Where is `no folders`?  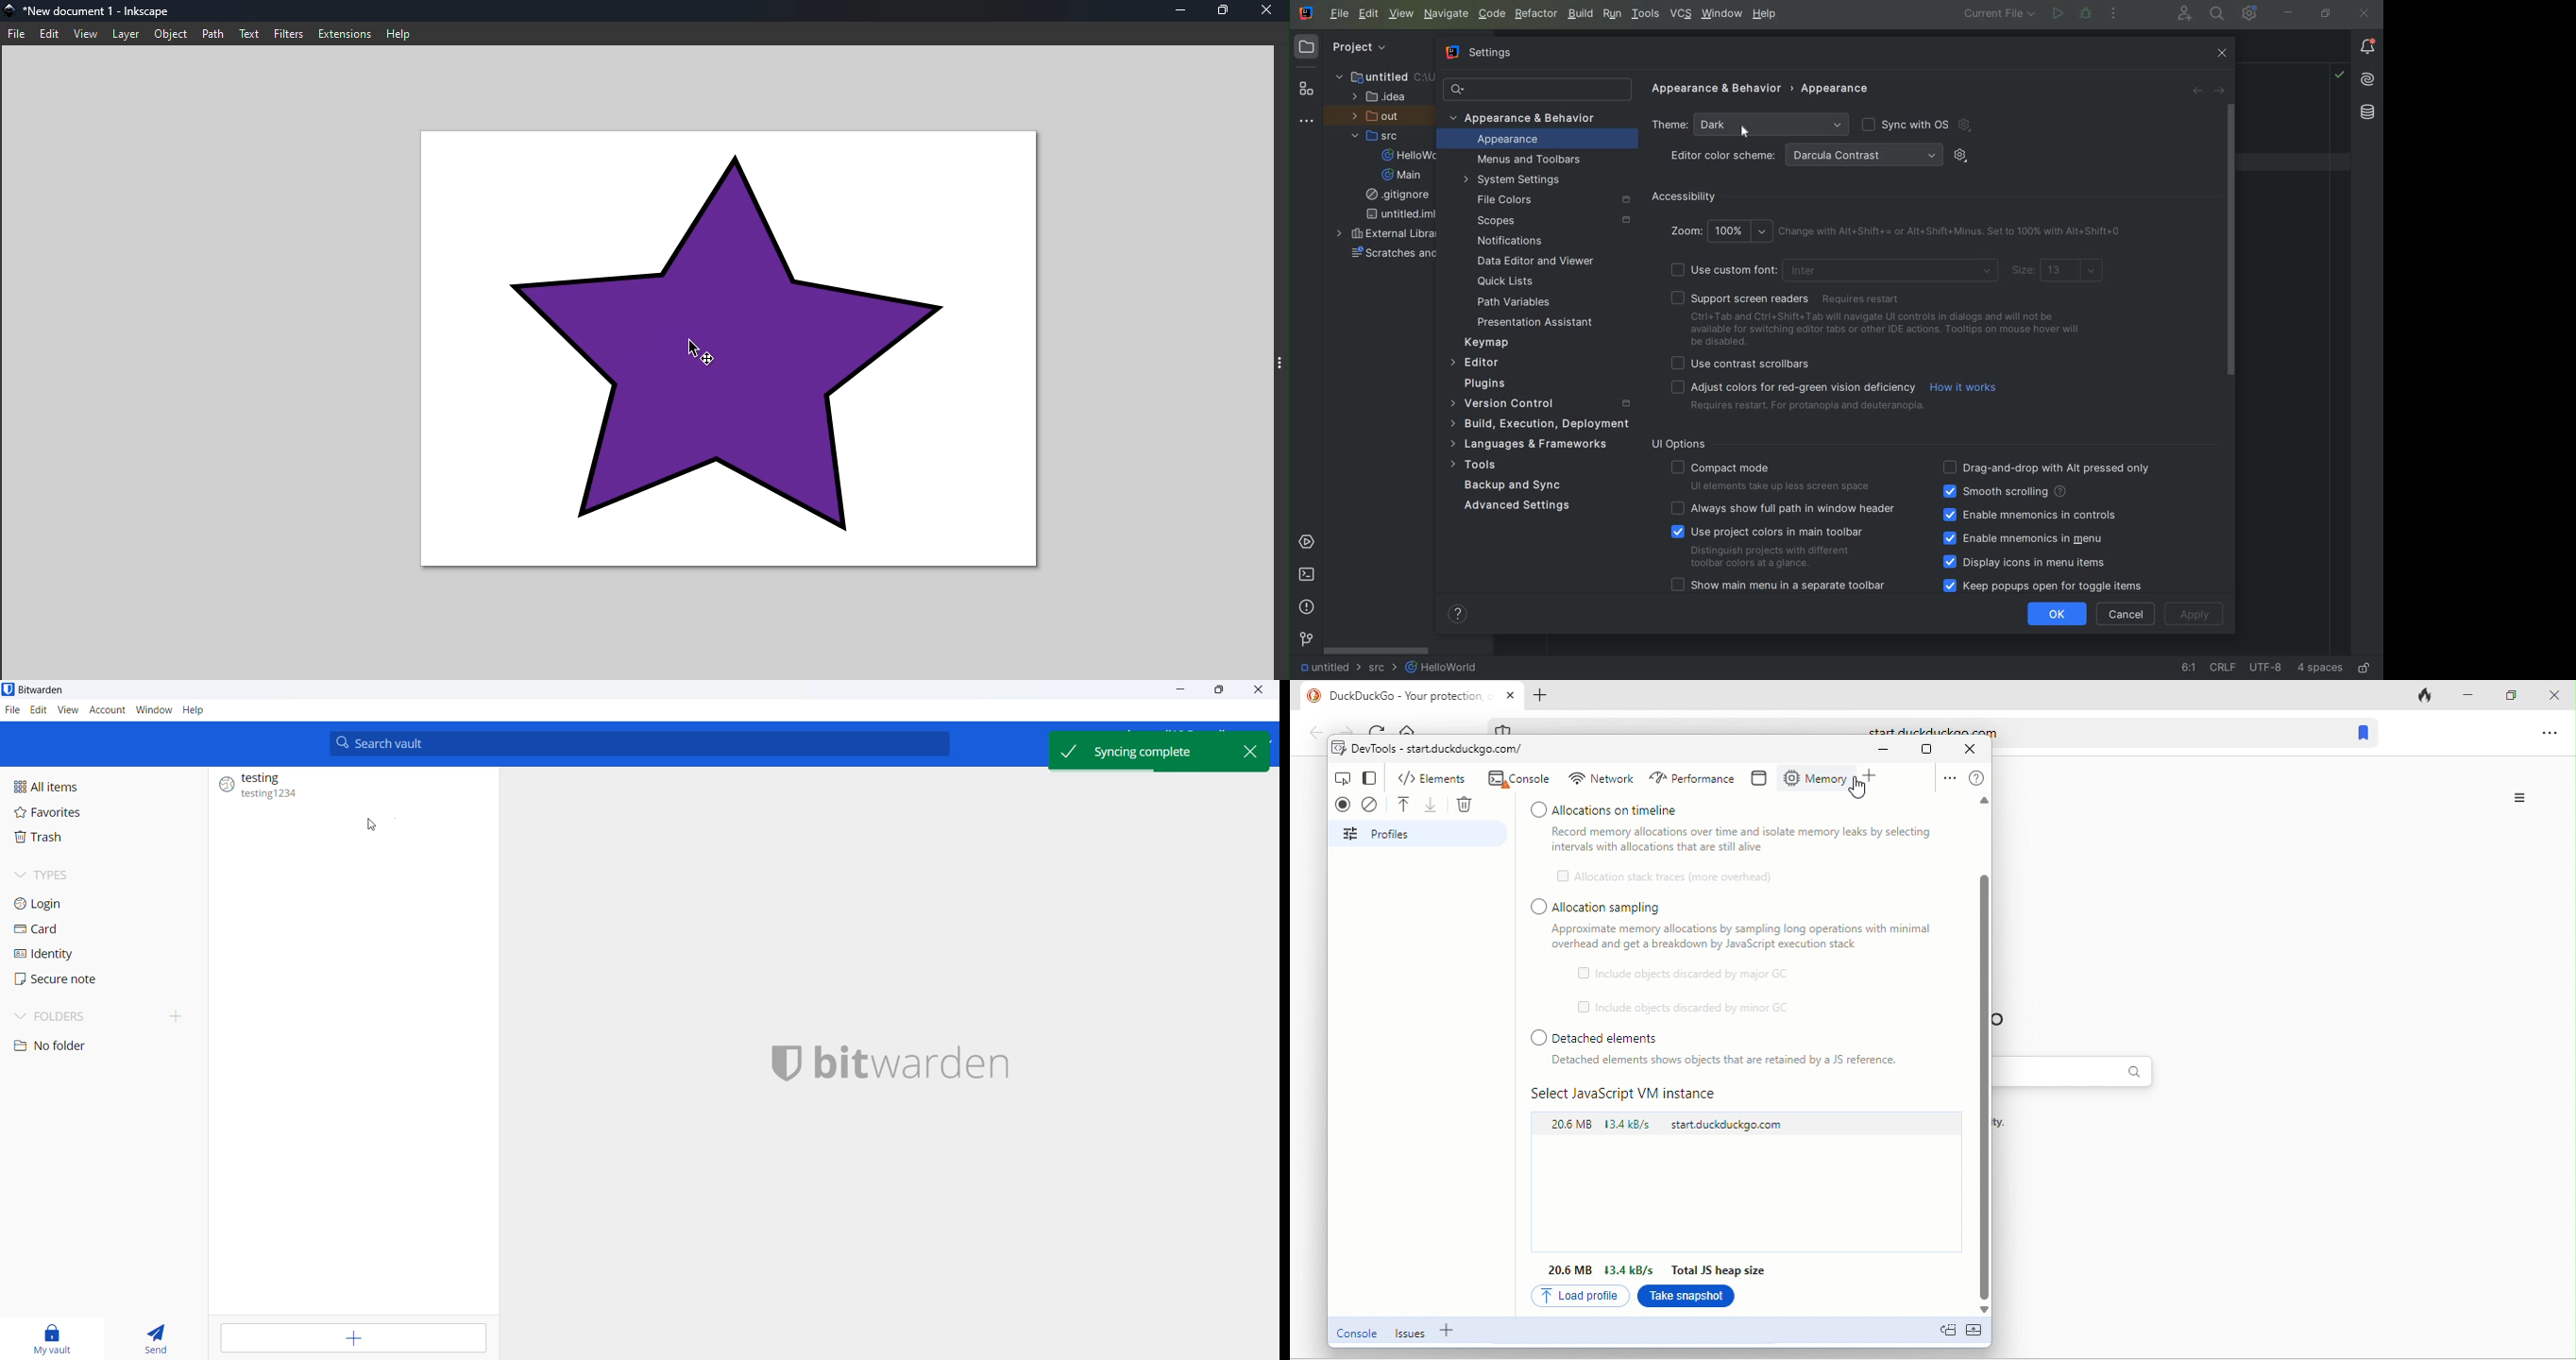
no folders is located at coordinates (87, 1048).